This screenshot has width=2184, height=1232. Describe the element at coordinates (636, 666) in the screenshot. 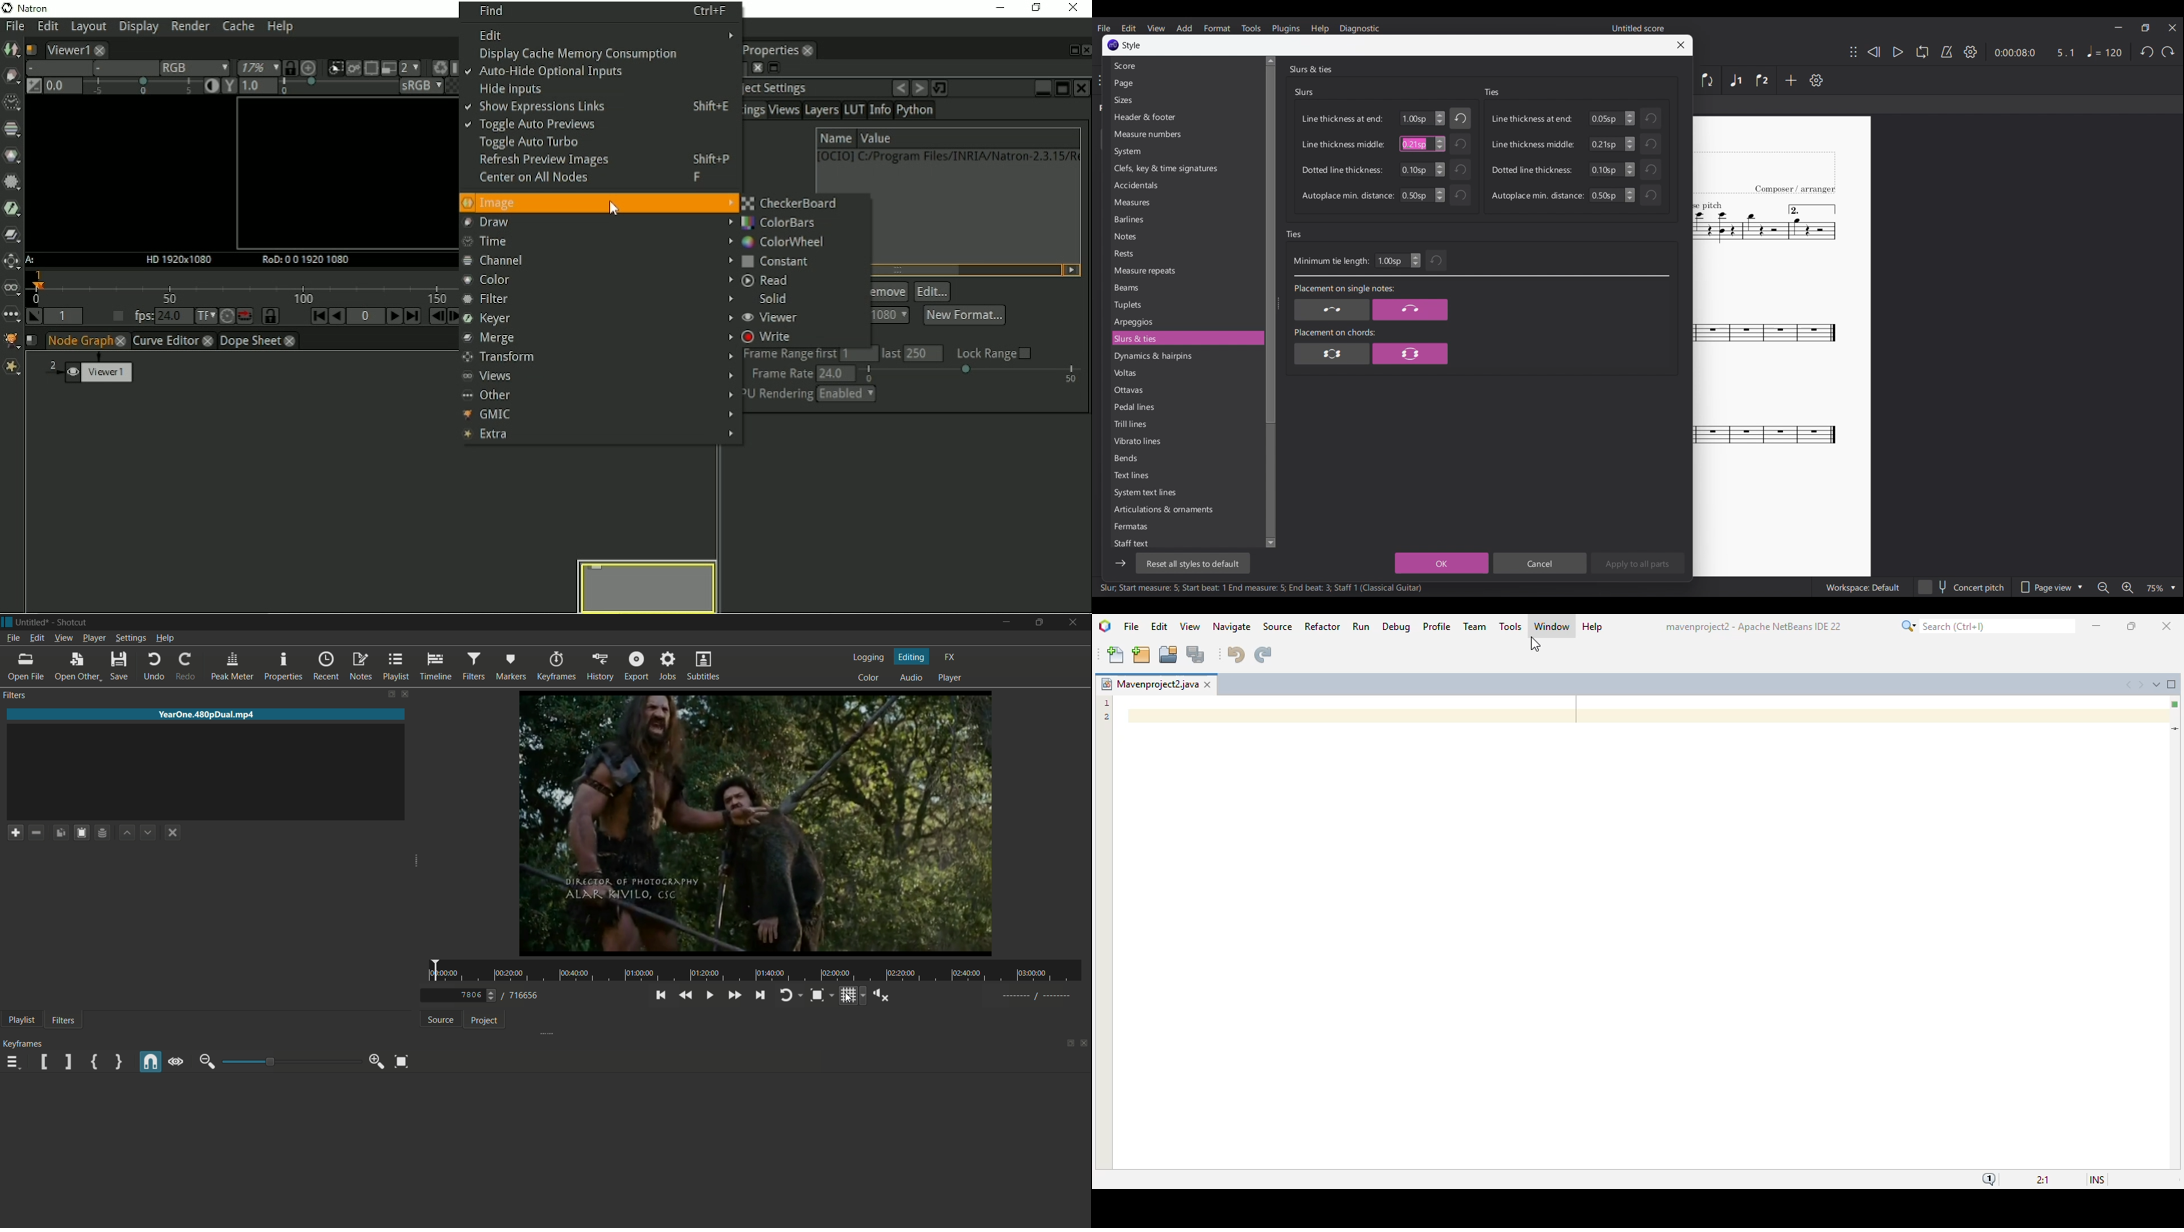

I see `export` at that location.